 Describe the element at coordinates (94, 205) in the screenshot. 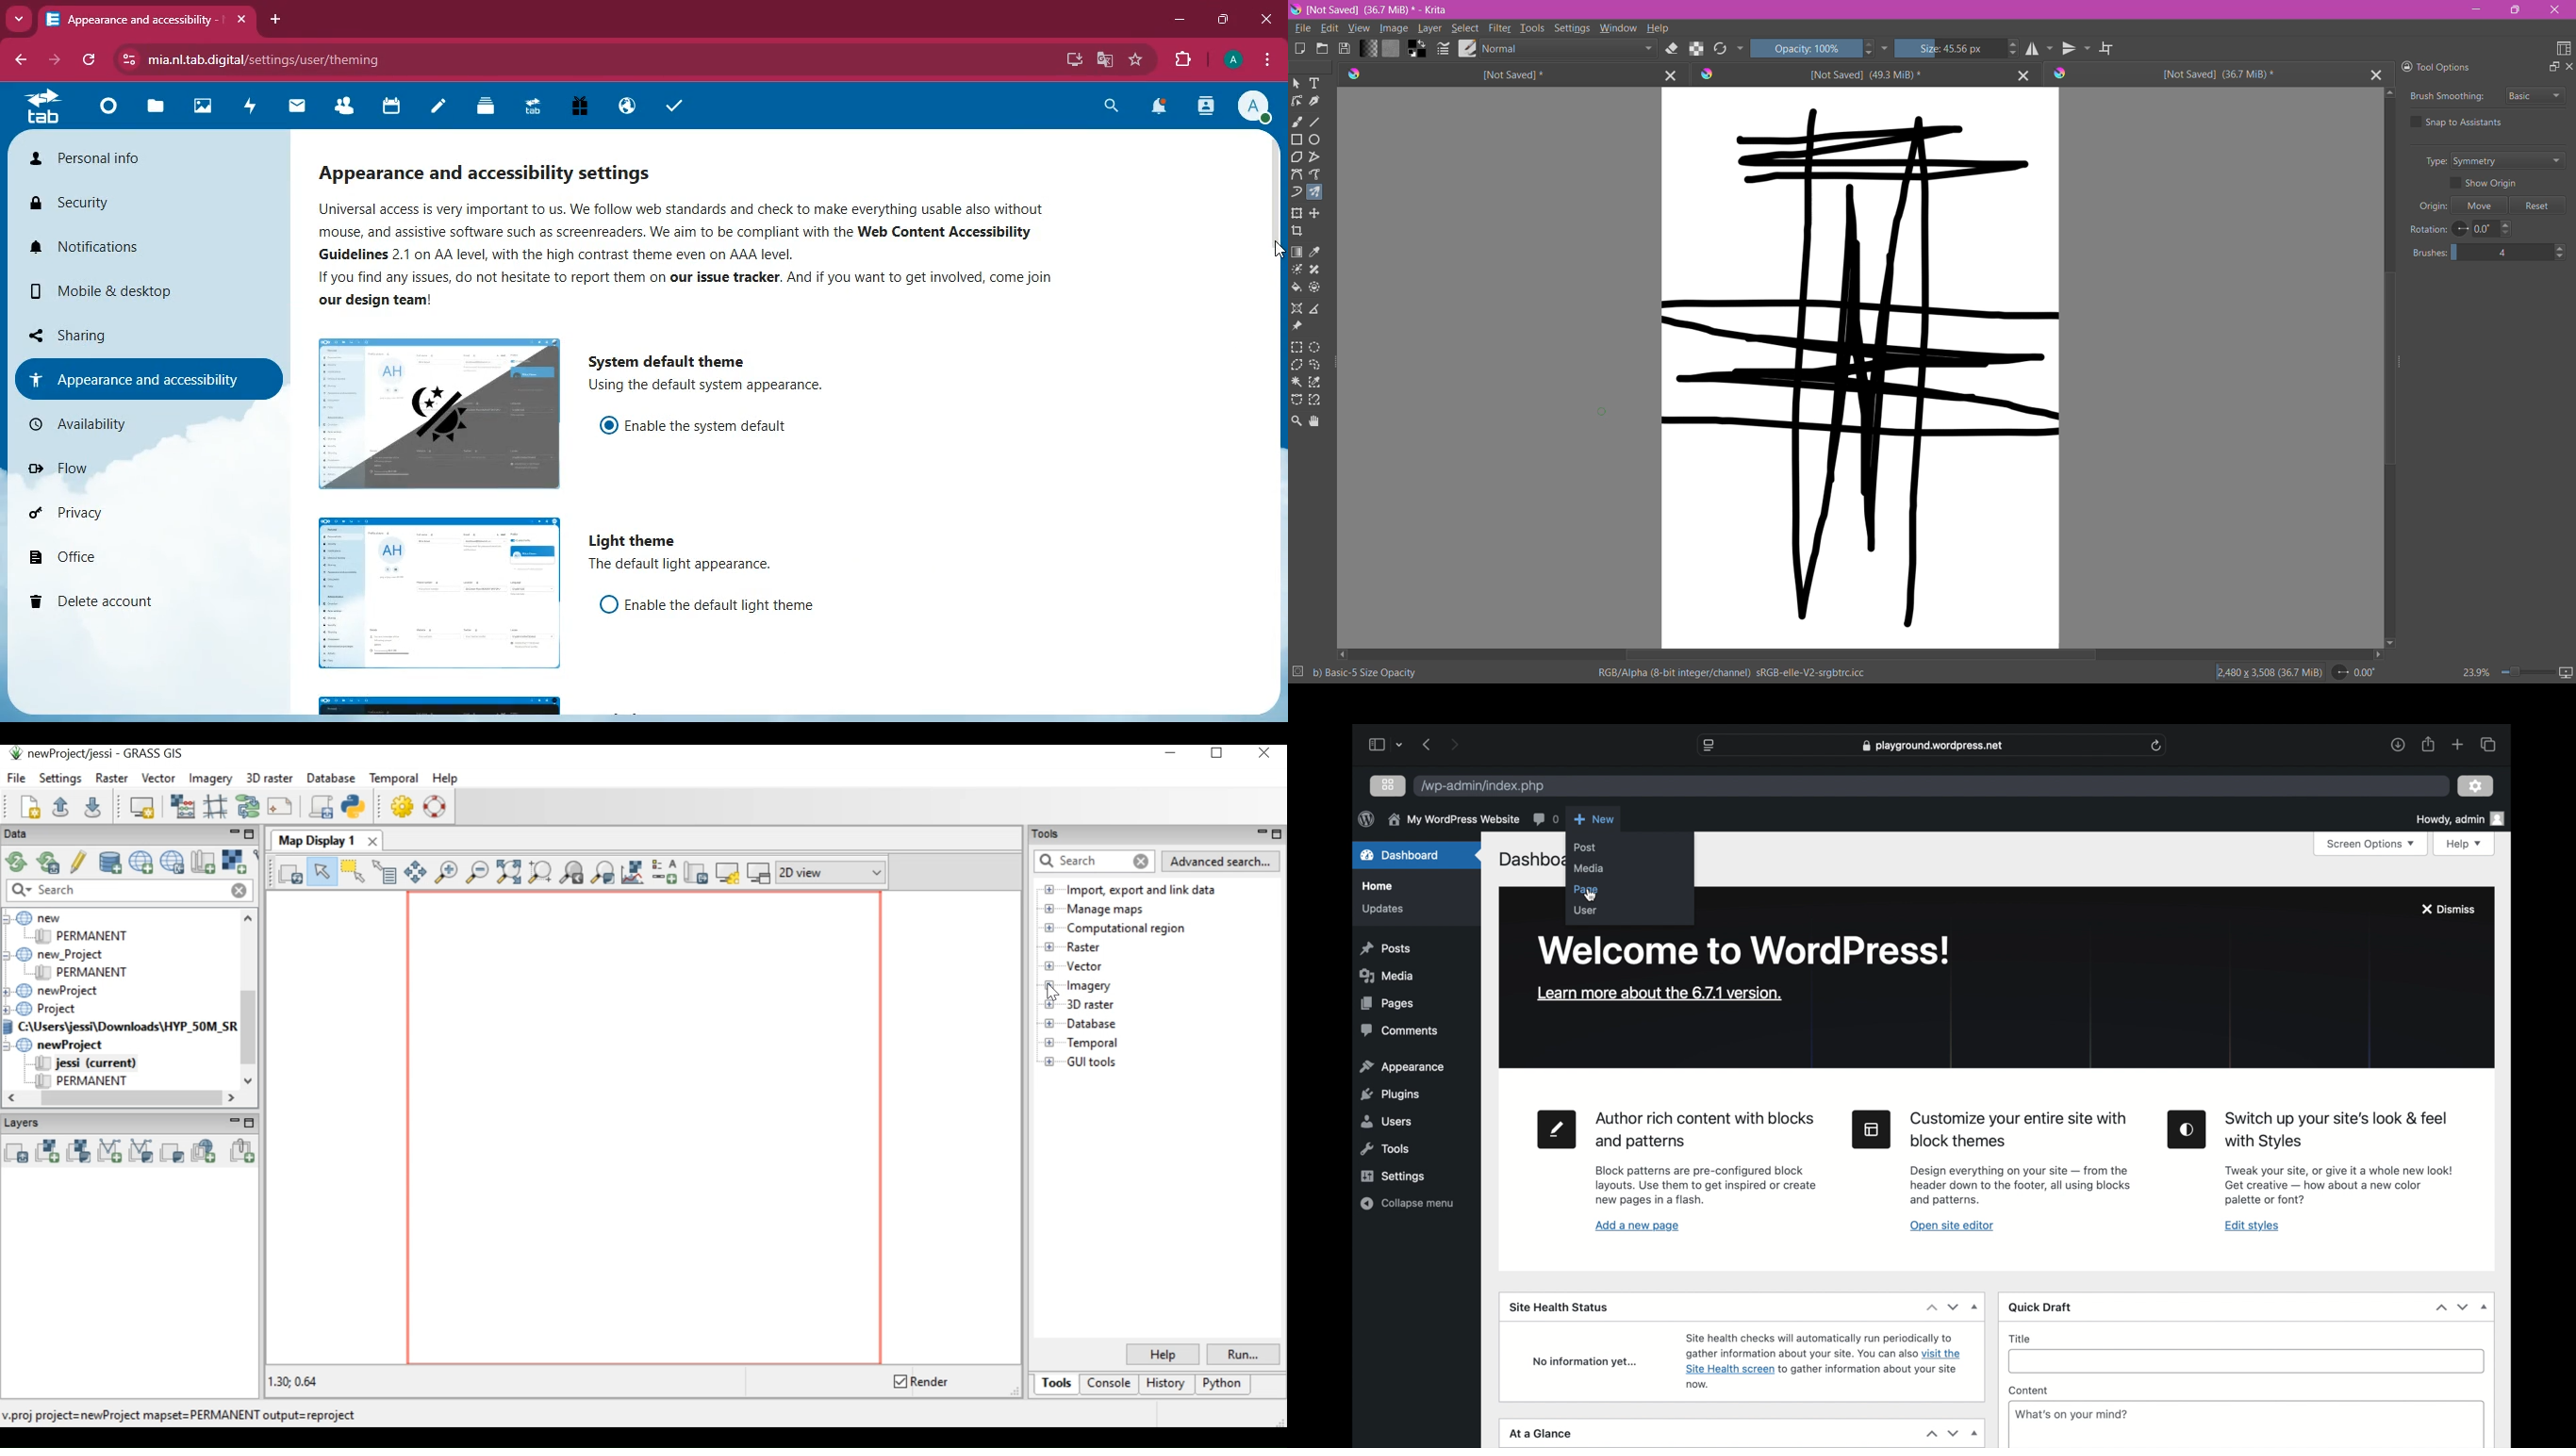

I see `security` at that location.